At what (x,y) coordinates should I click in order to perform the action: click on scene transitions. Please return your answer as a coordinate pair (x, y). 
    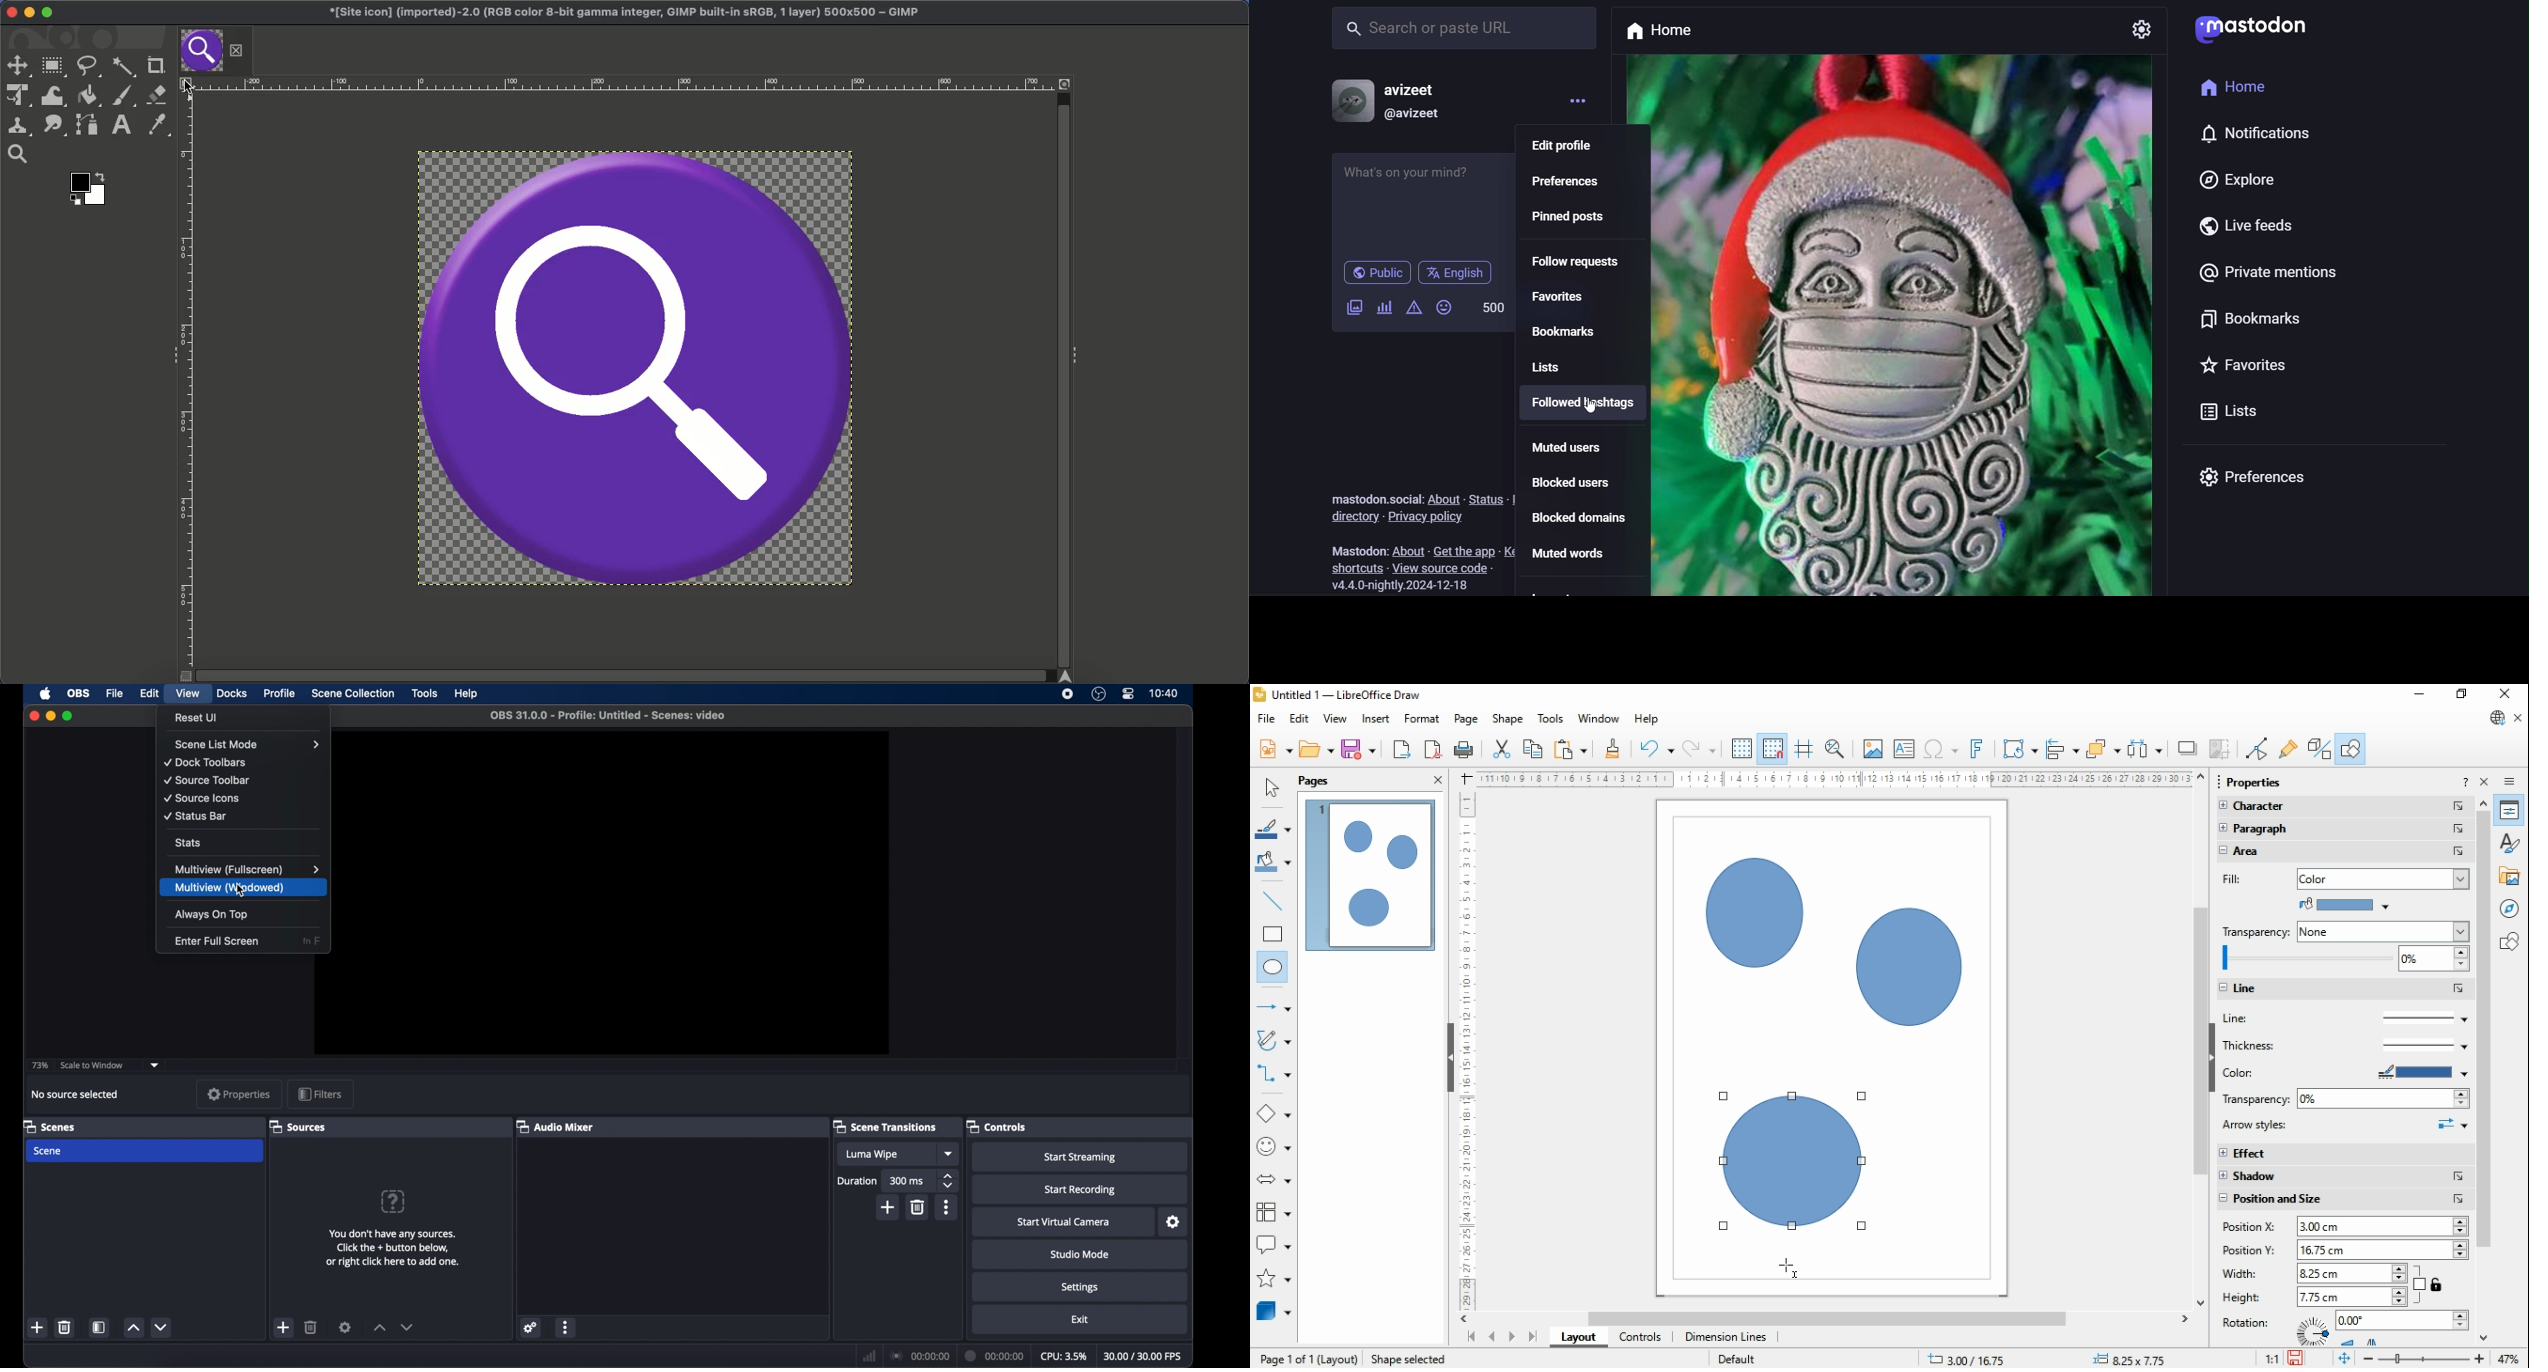
    Looking at the image, I should click on (885, 1126).